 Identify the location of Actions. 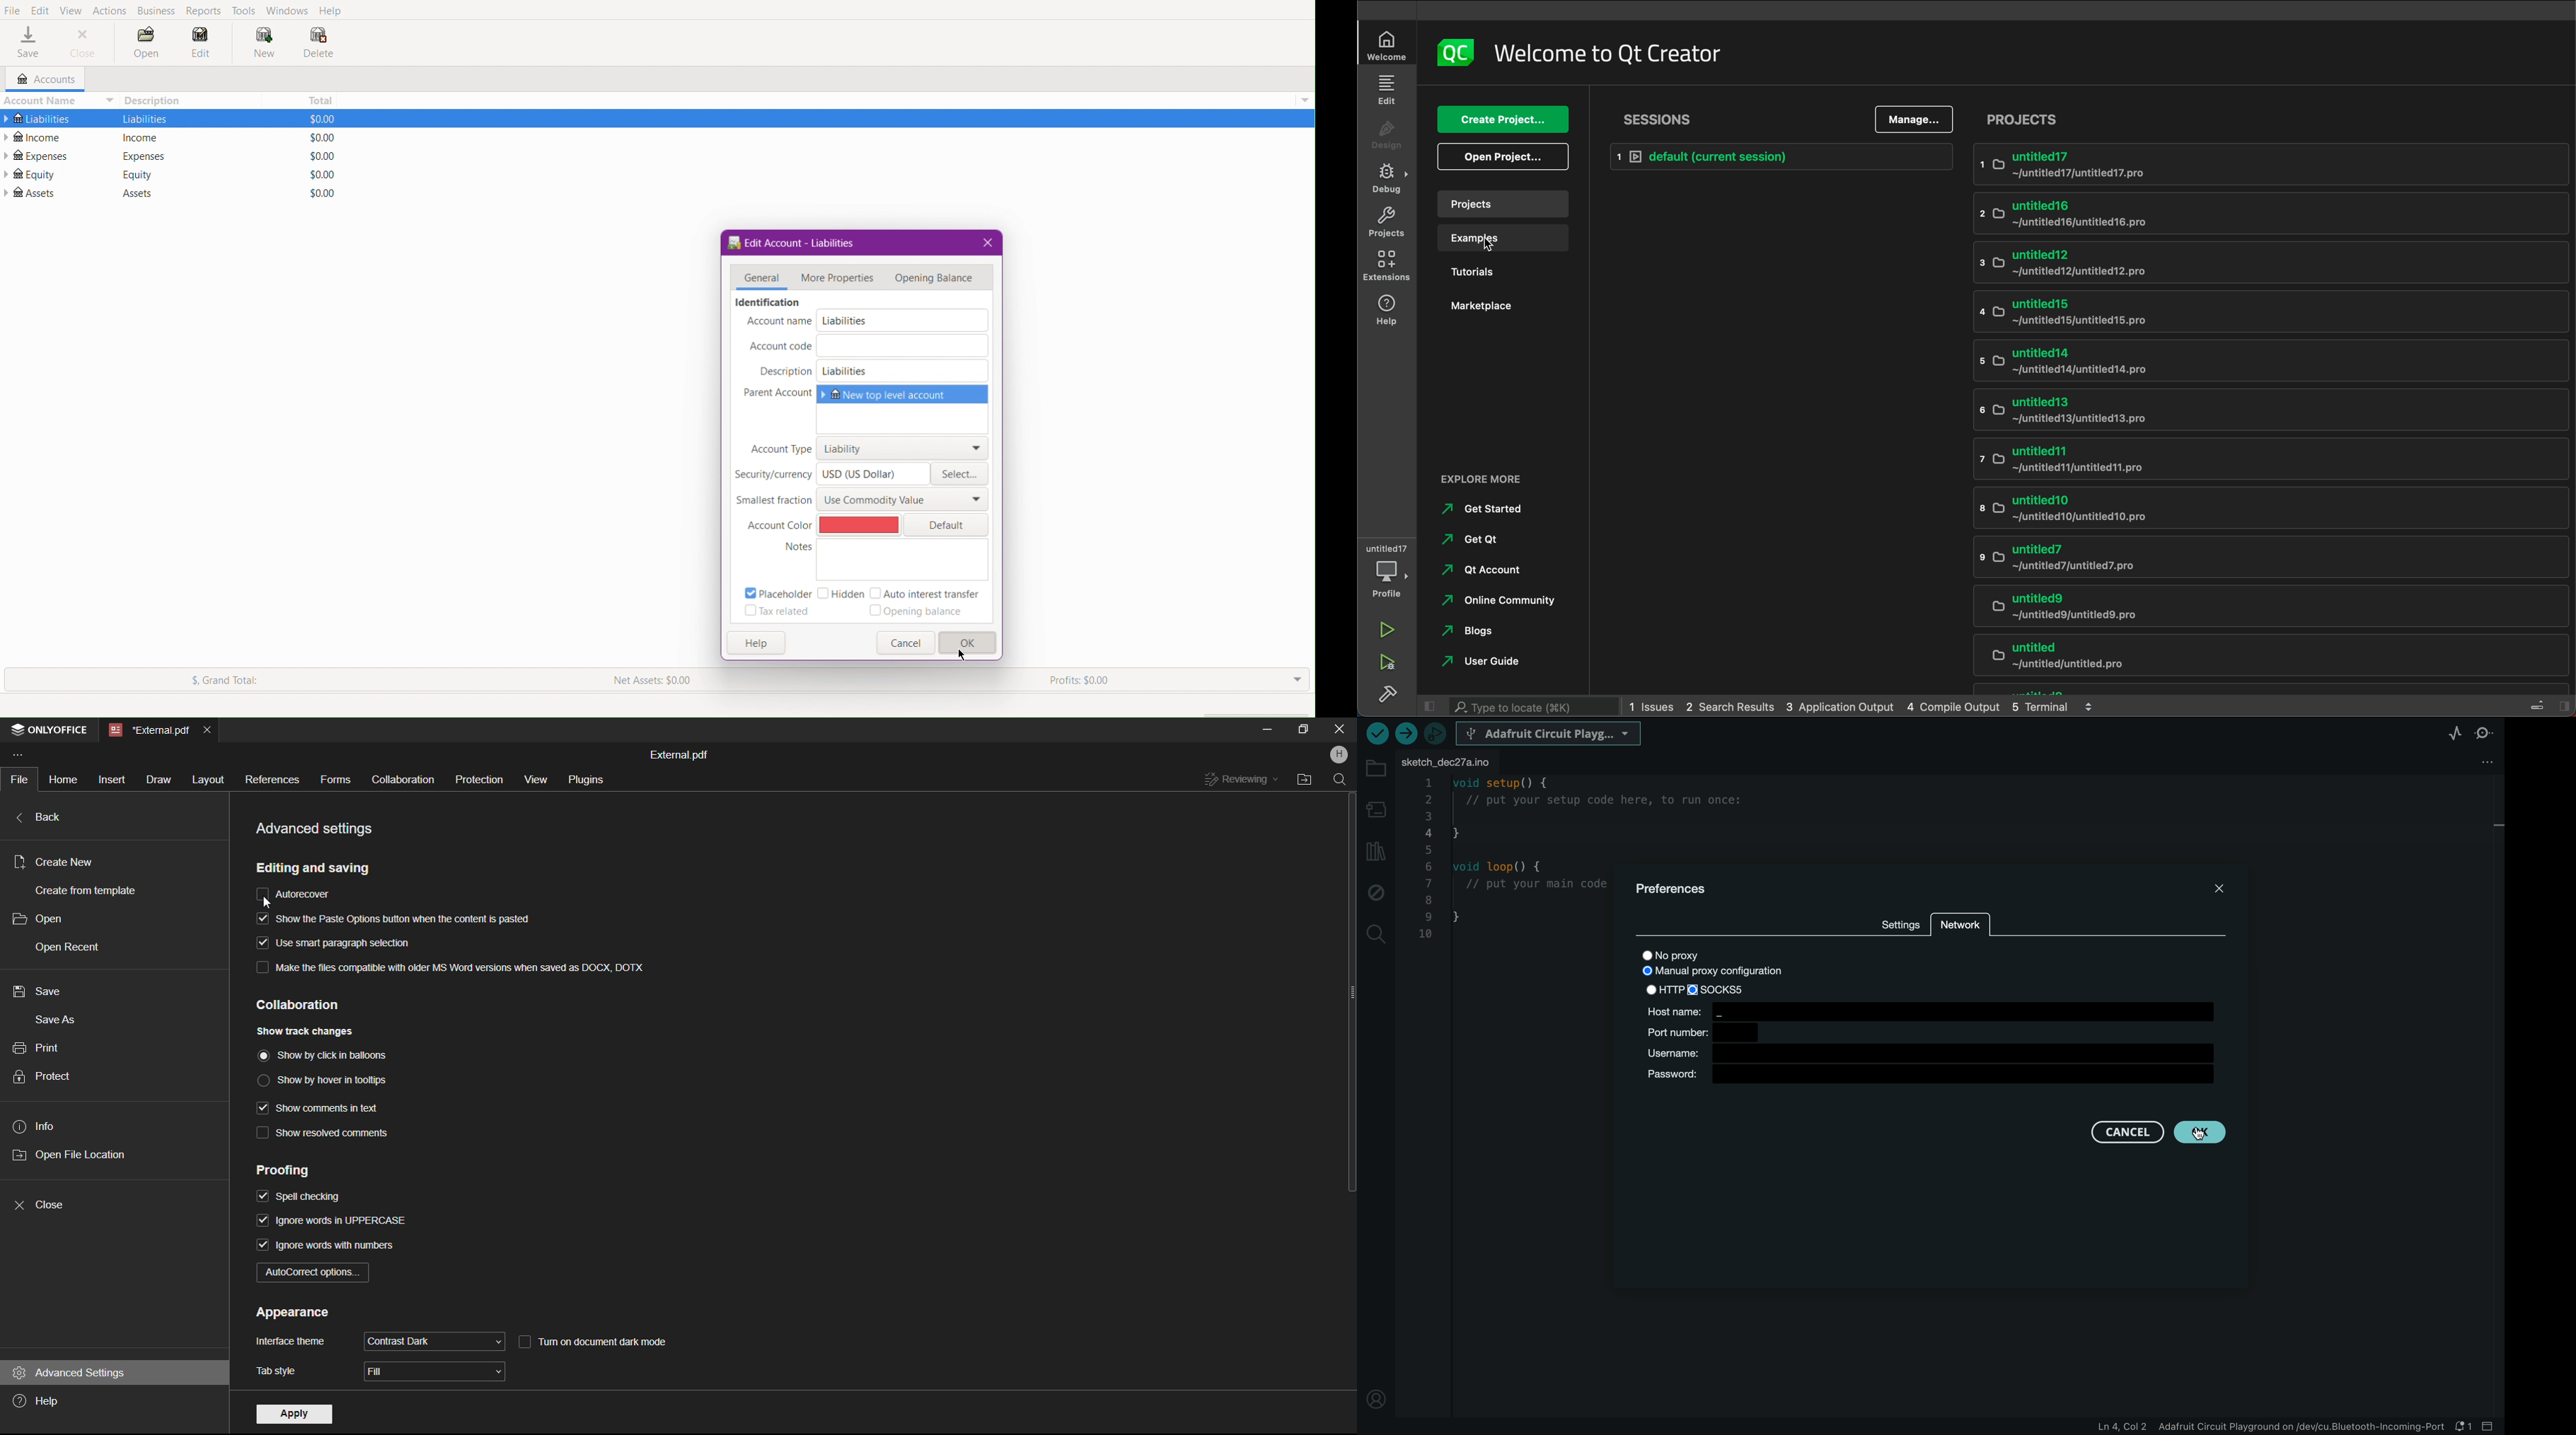
(110, 9).